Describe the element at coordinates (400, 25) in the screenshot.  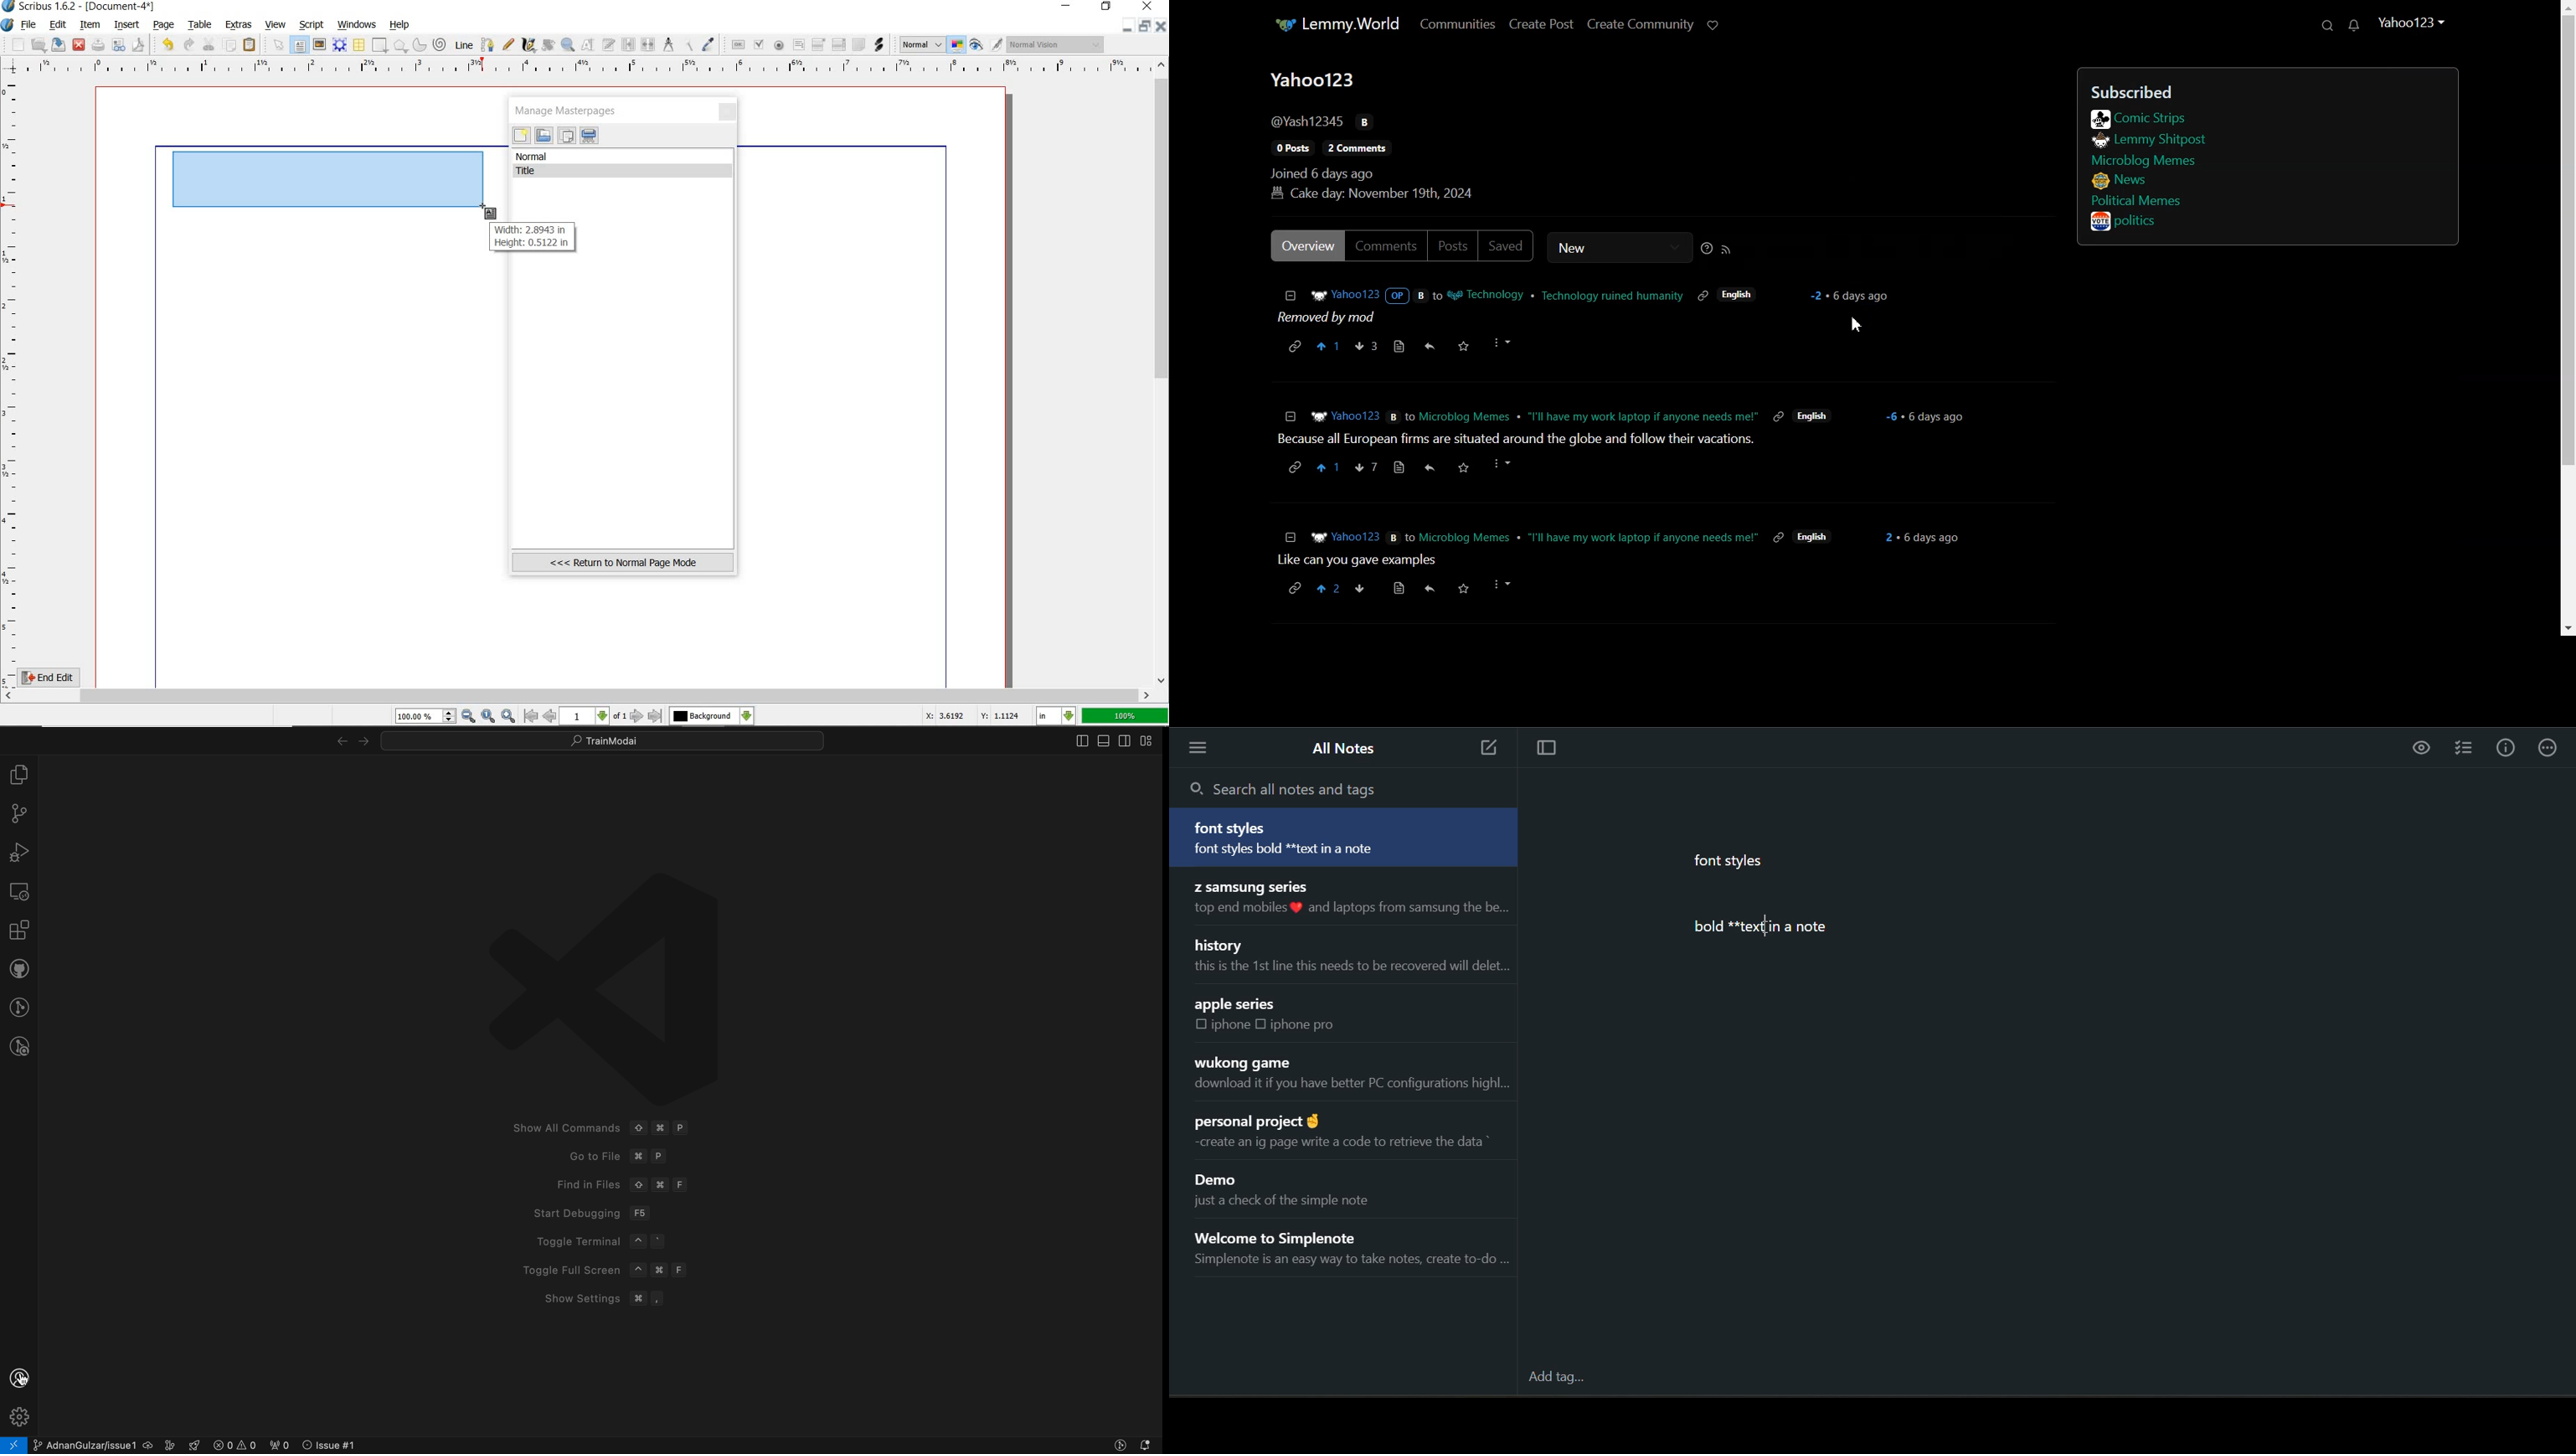
I see `help` at that location.